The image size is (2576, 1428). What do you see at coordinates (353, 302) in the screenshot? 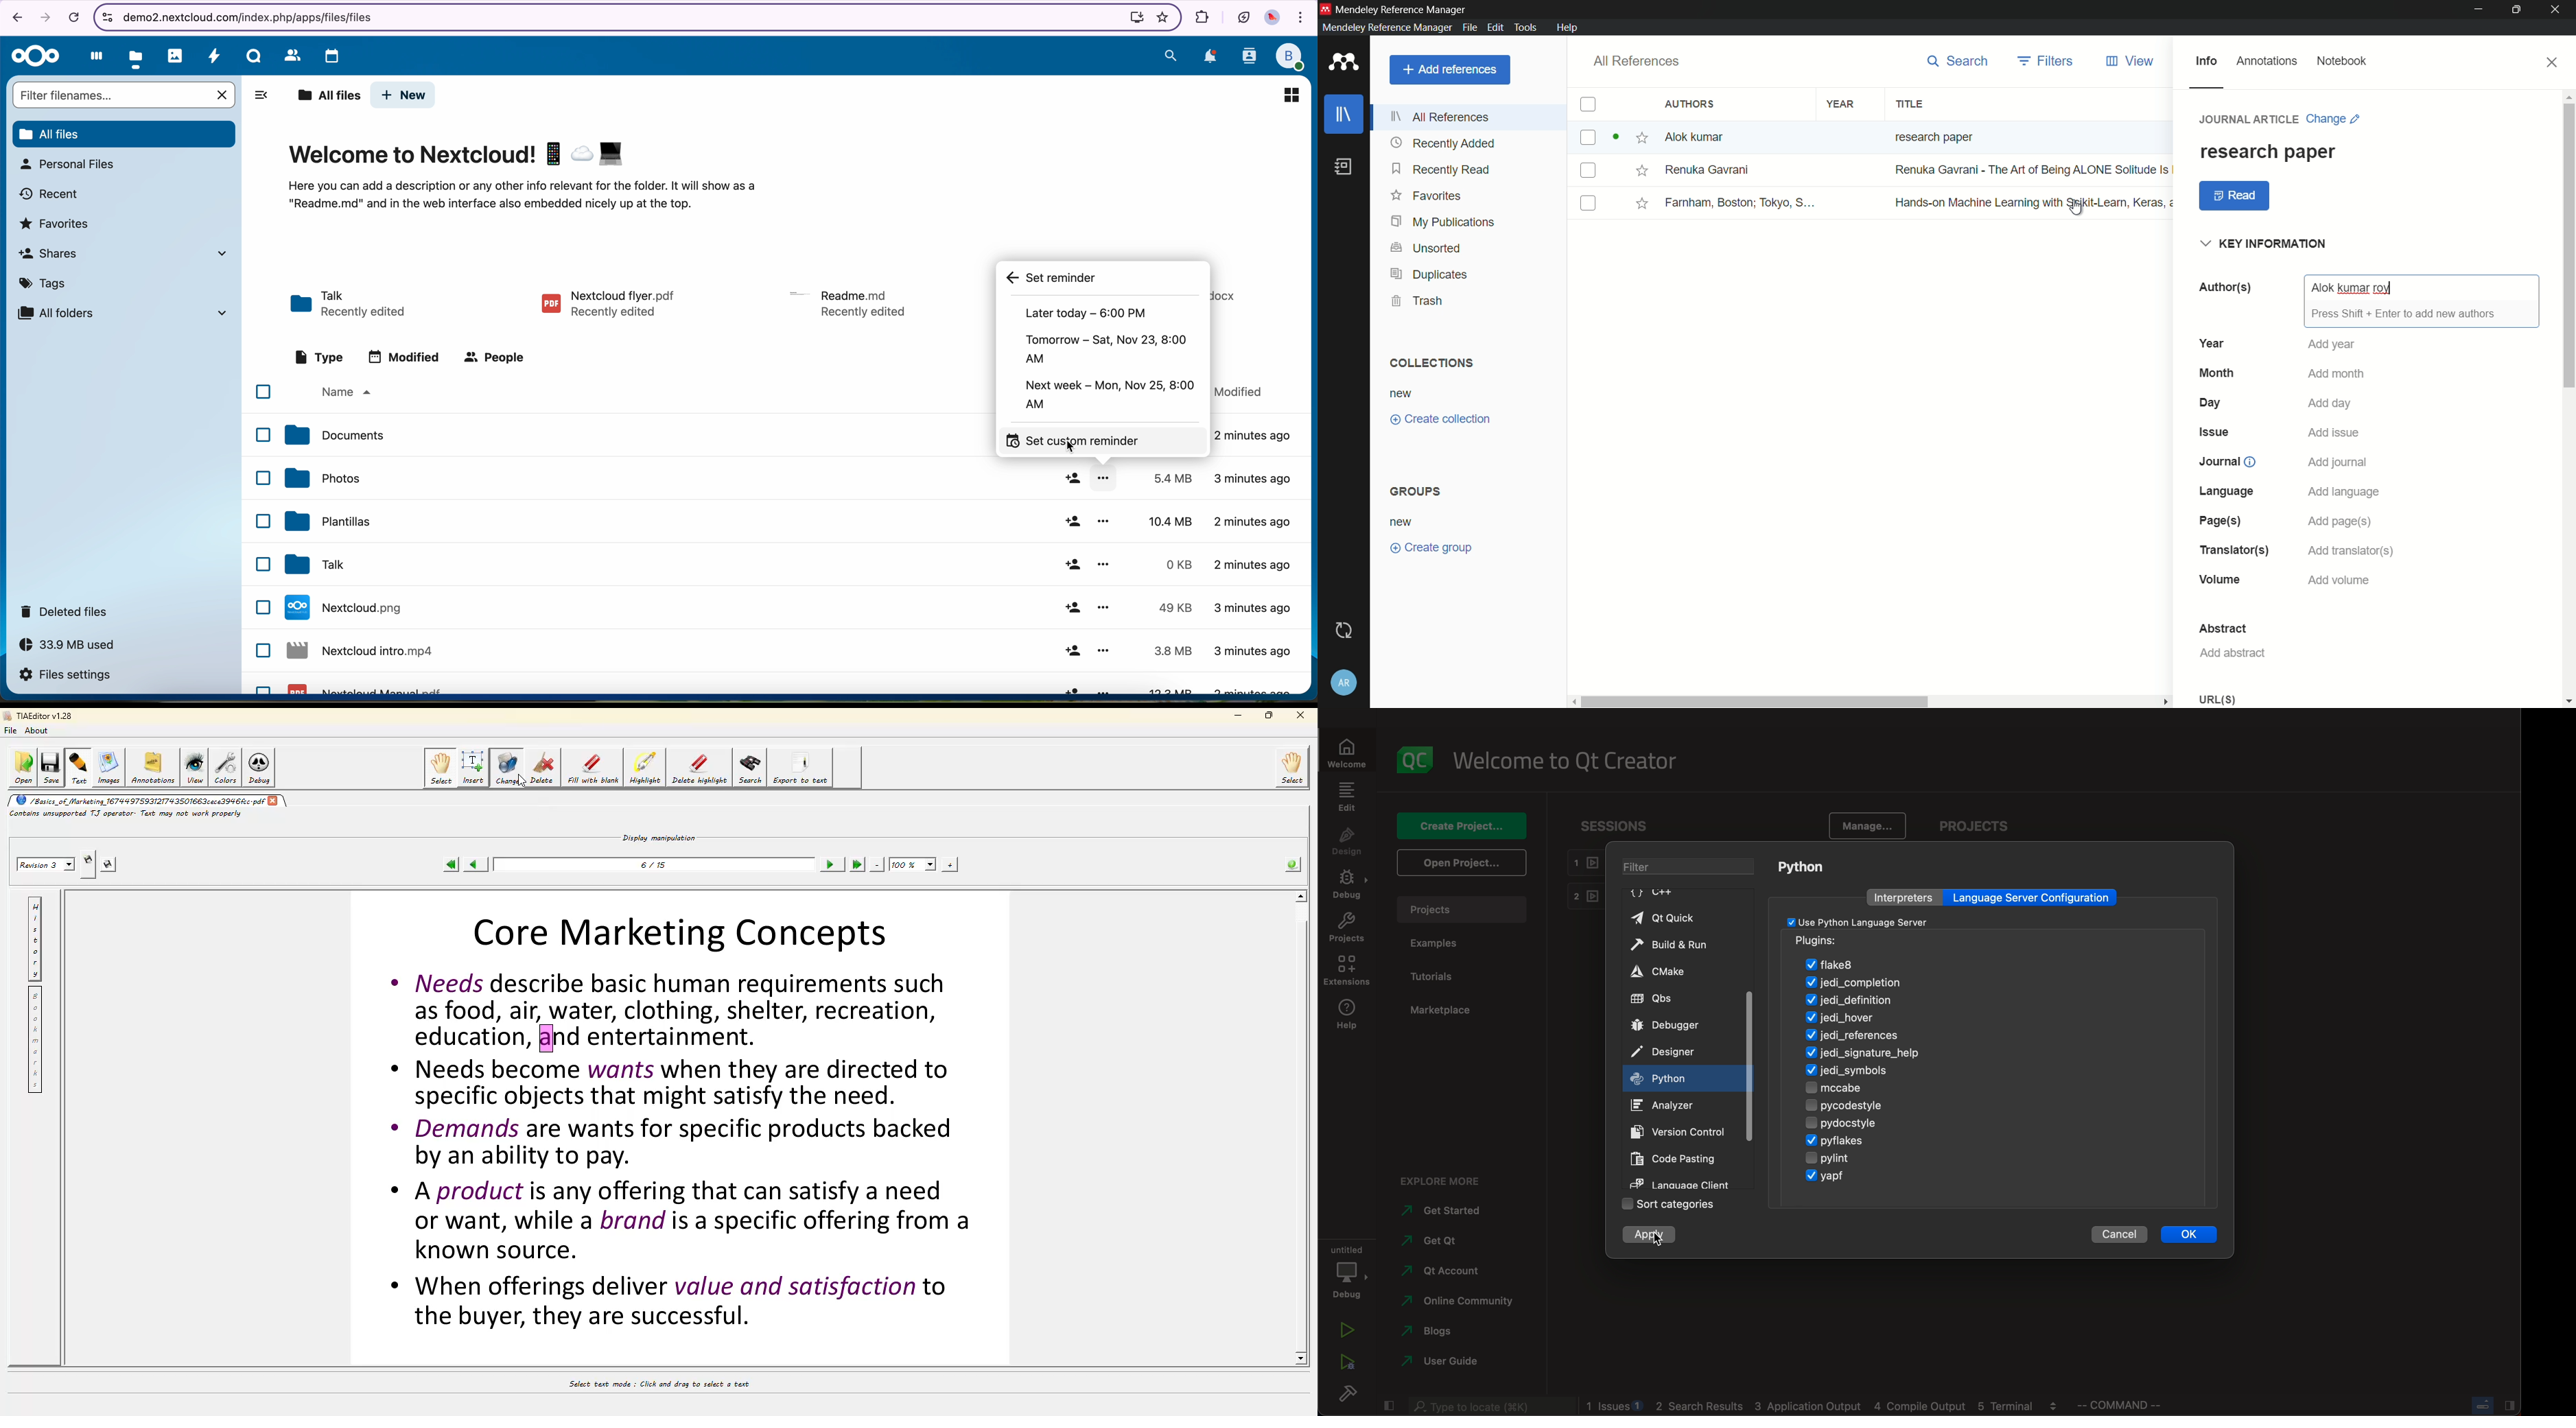
I see `Talk folder` at bounding box center [353, 302].